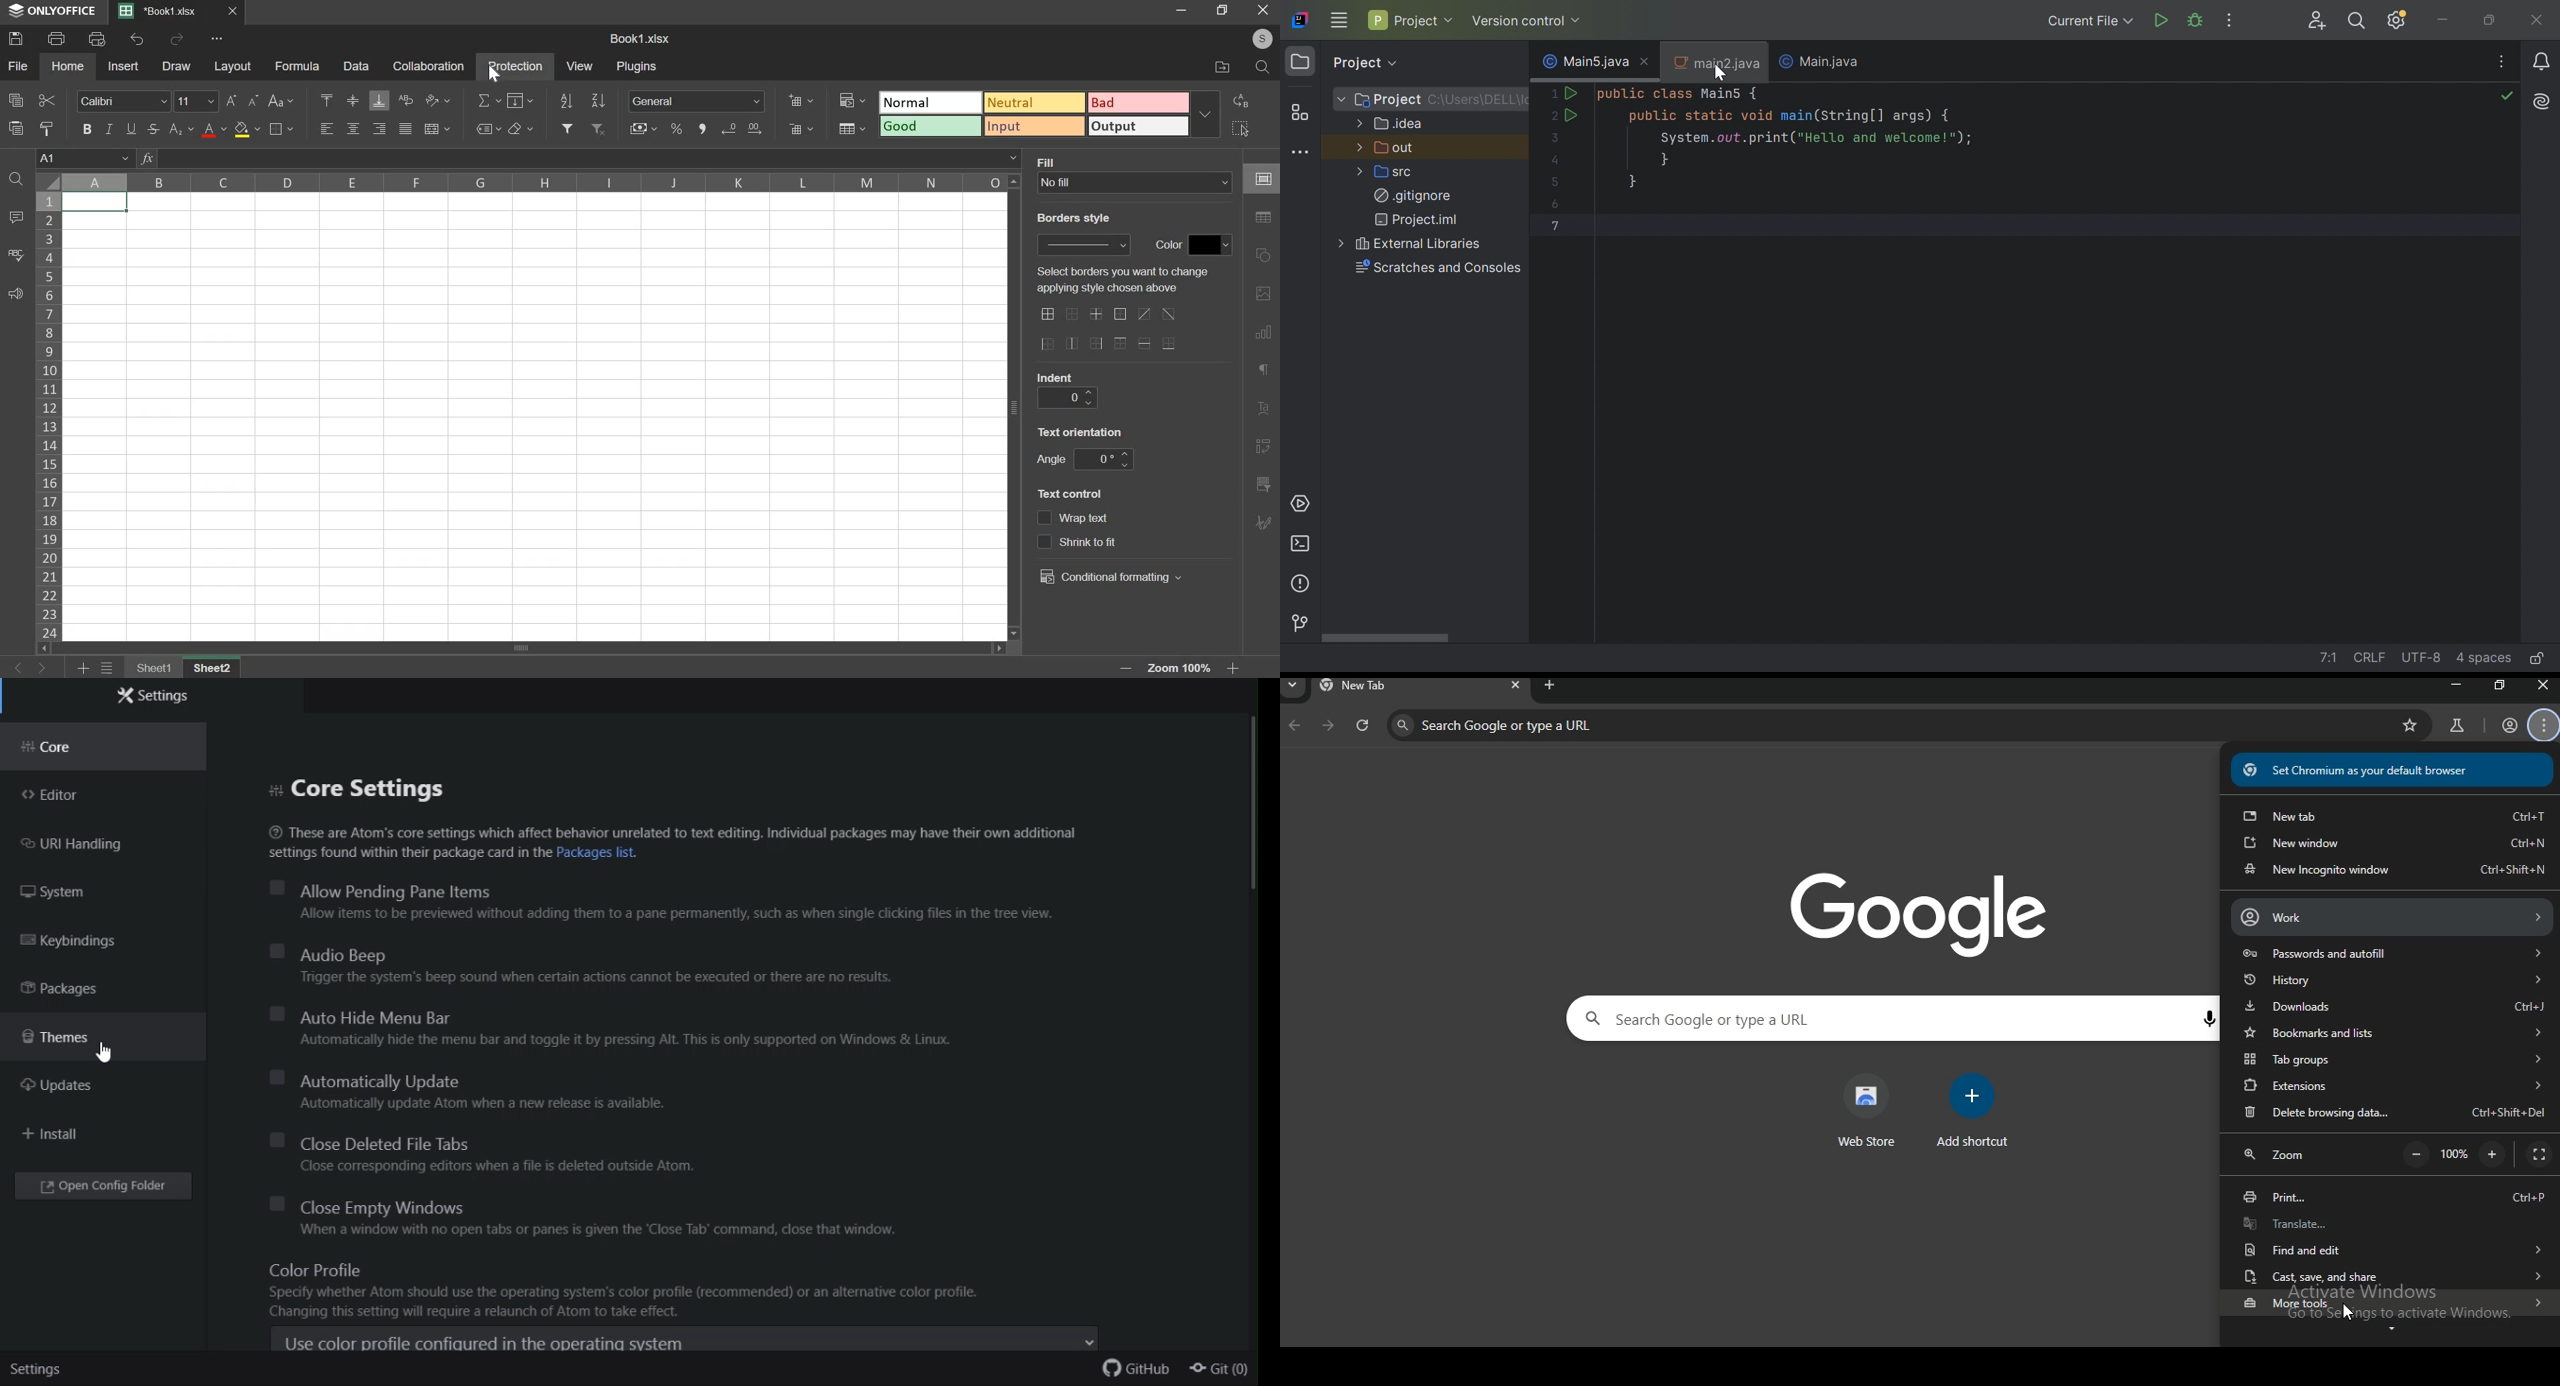  I want to click on Project, so click(1412, 18).